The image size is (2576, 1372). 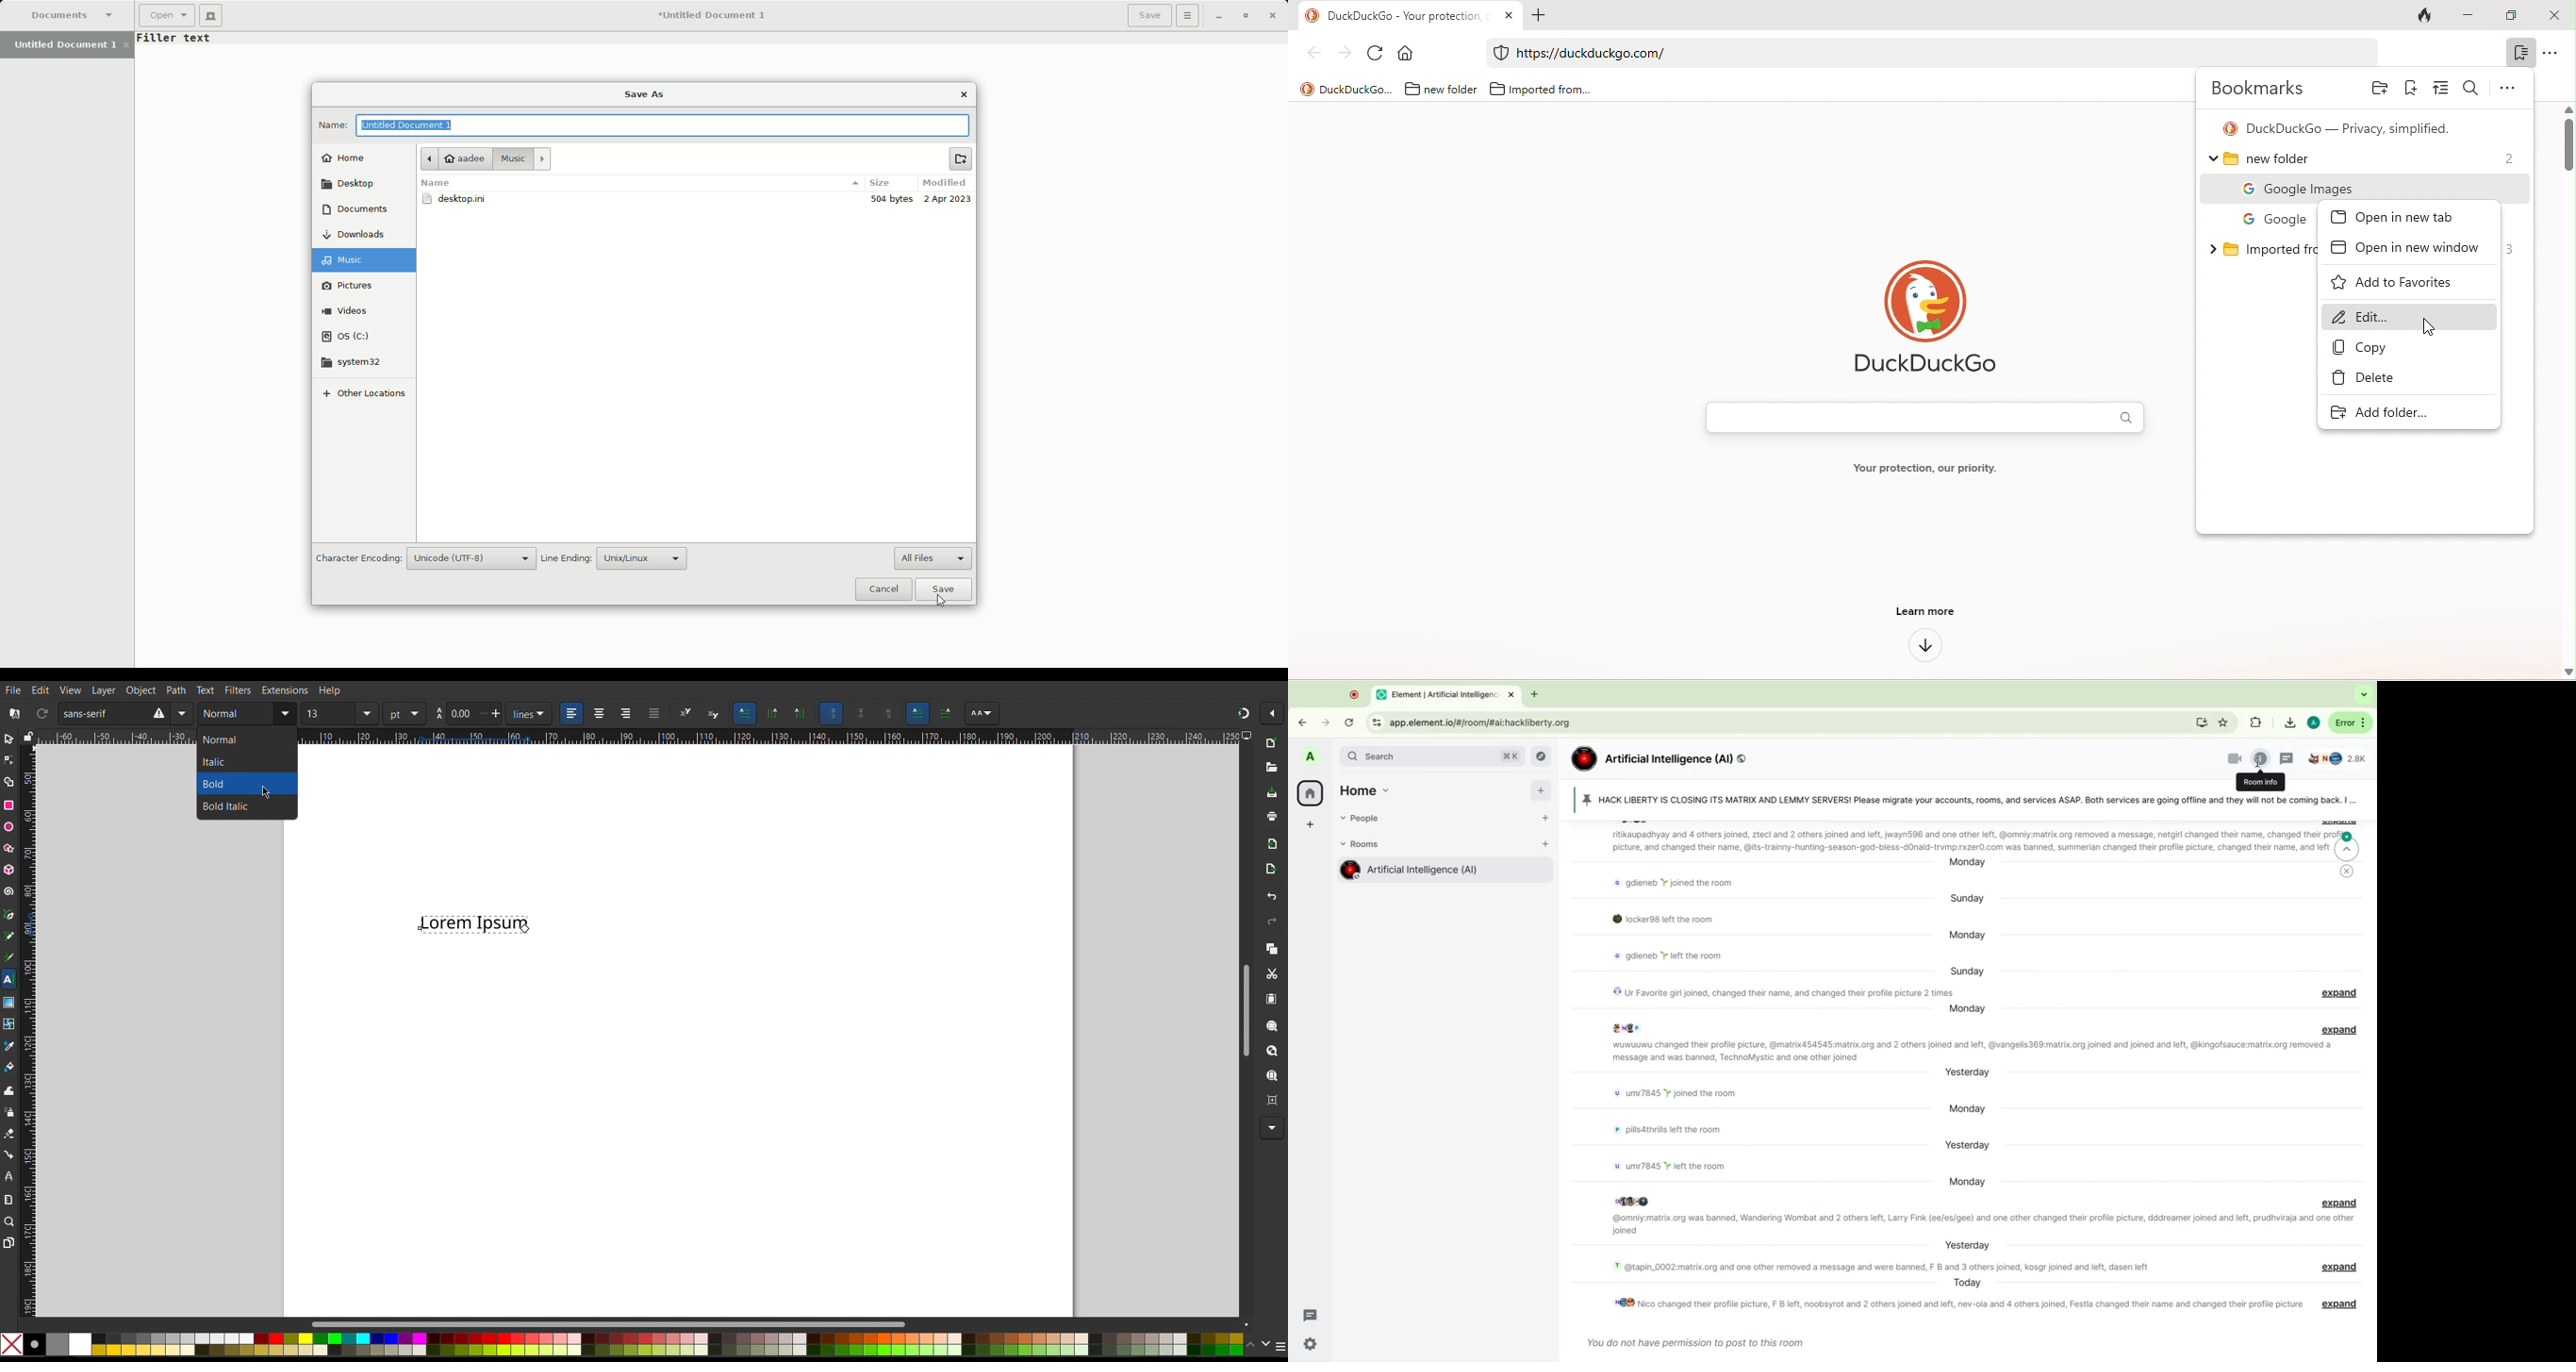 What do you see at coordinates (1545, 823) in the screenshot?
I see `start chat` at bounding box center [1545, 823].